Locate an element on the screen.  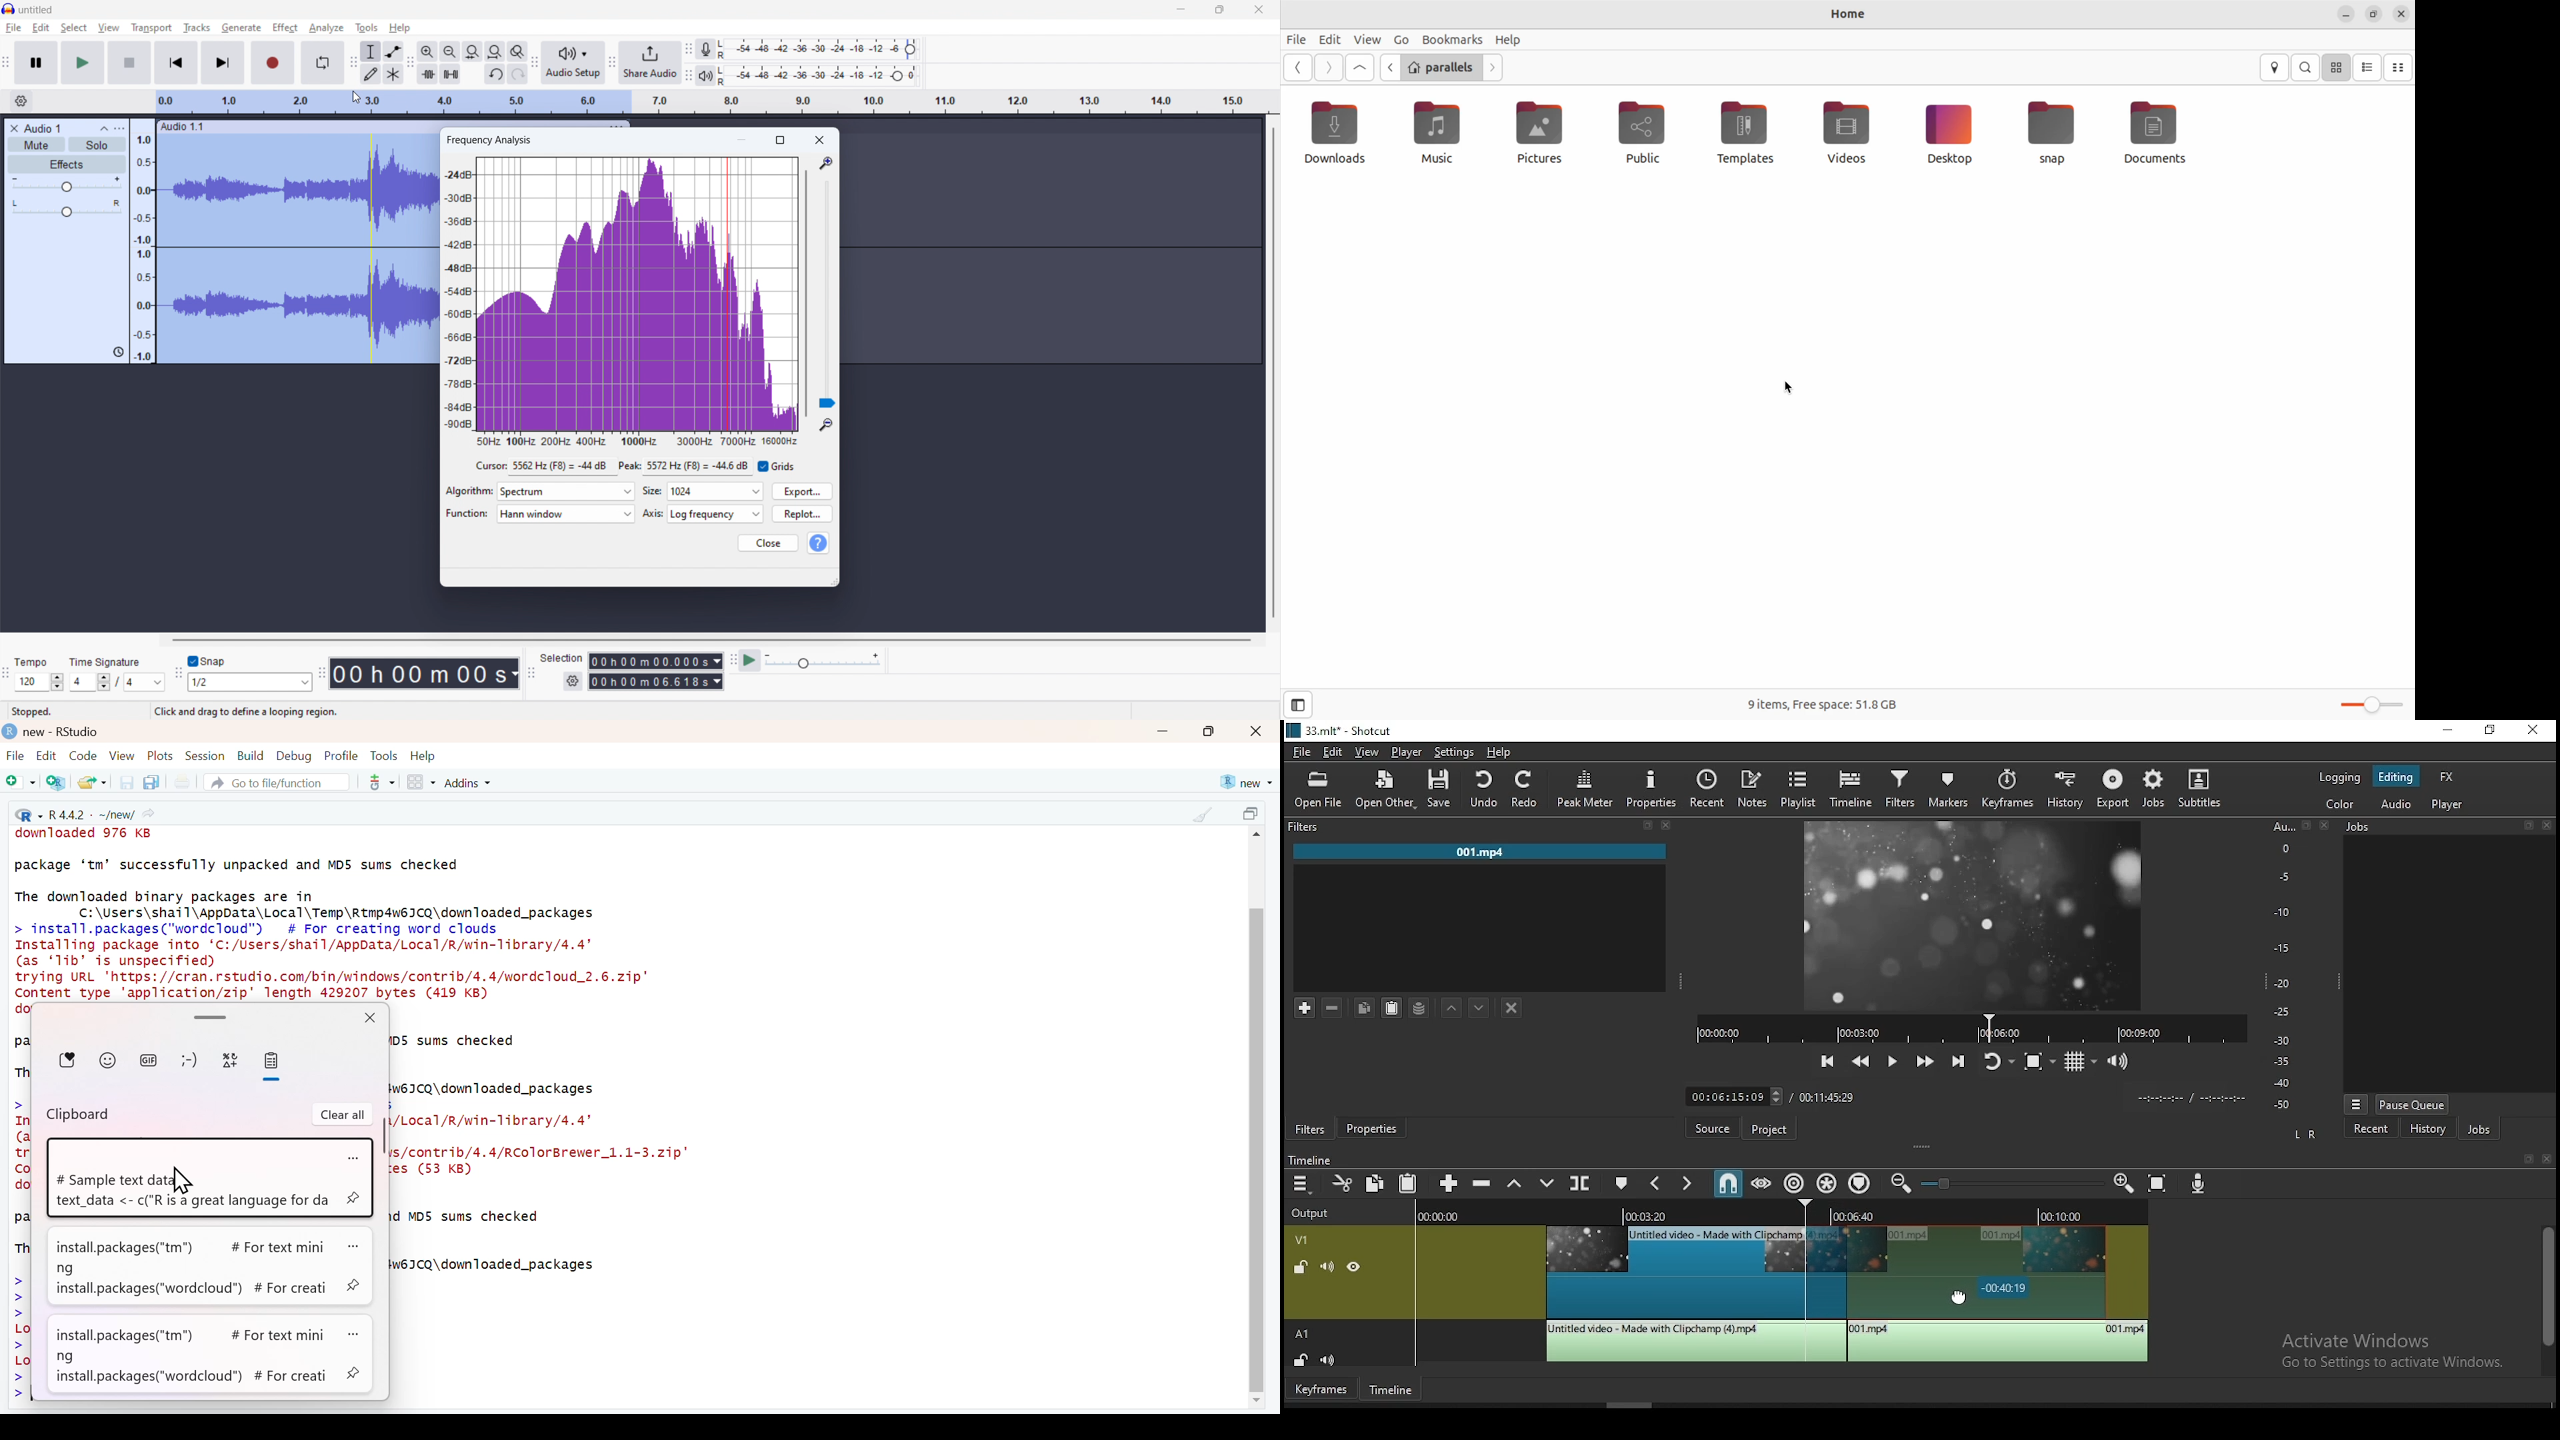
Workspace panes is located at coordinates (420, 783).